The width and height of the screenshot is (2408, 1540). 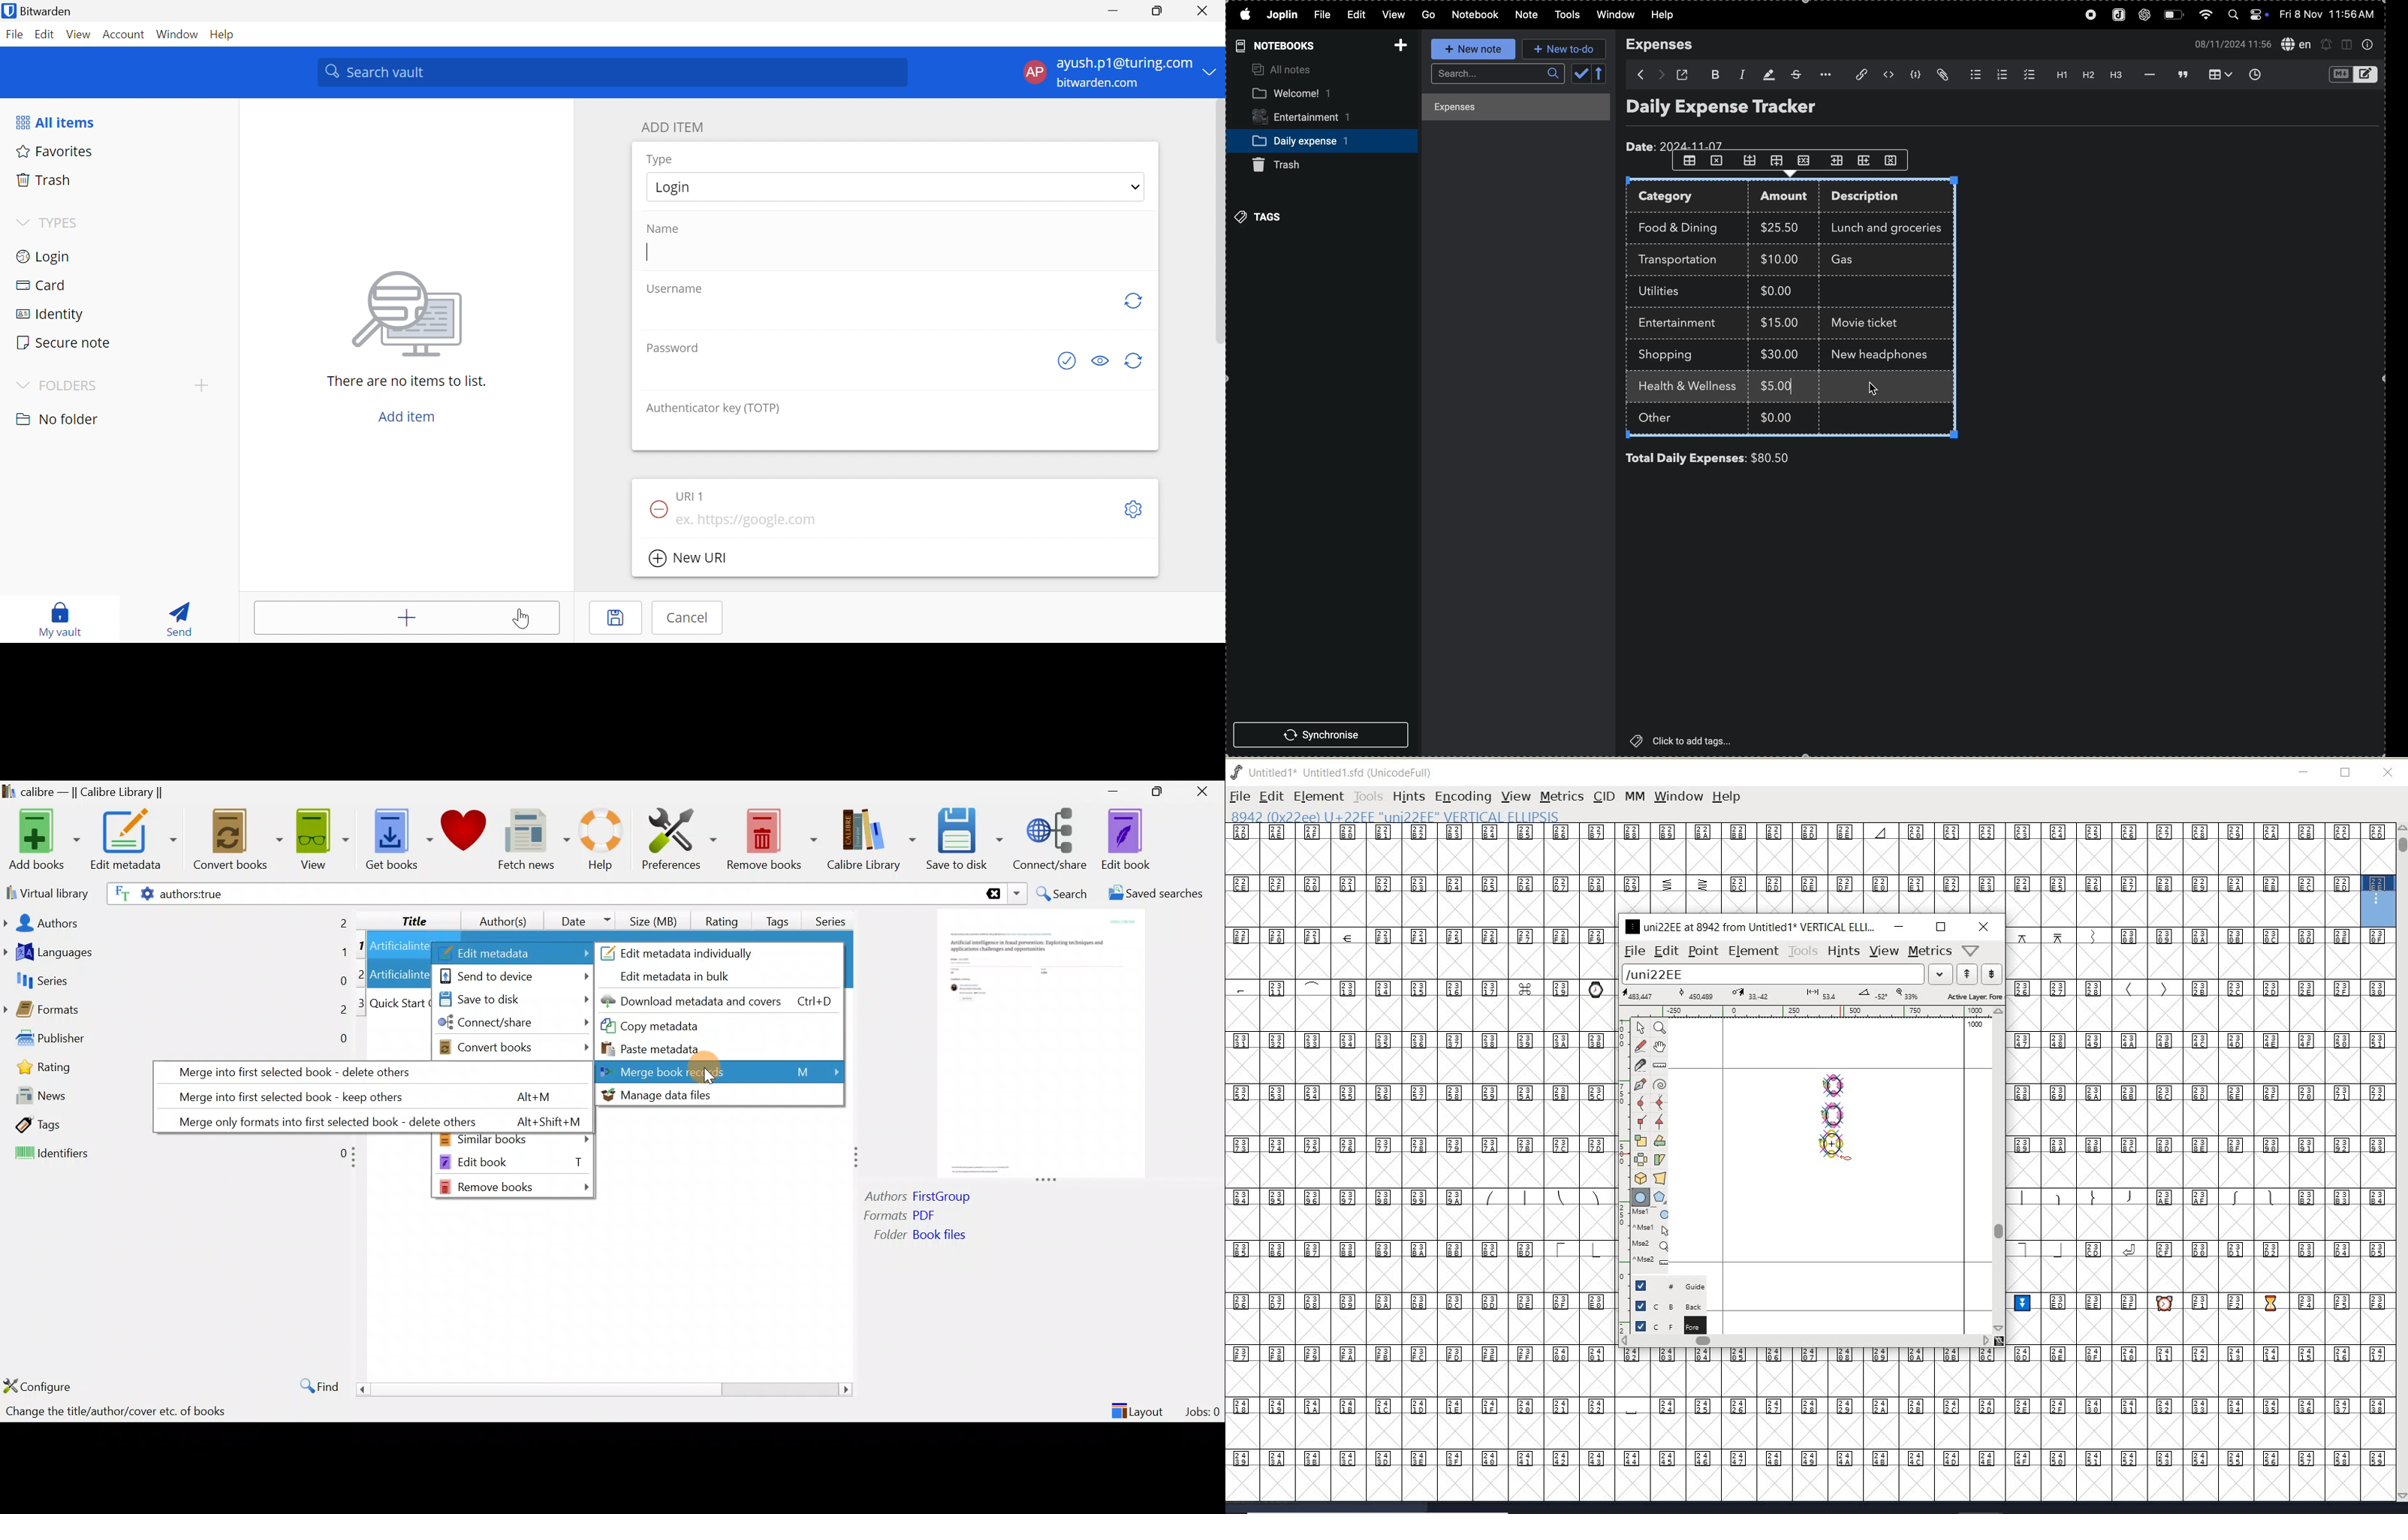 I want to click on inline code, so click(x=1888, y=75).